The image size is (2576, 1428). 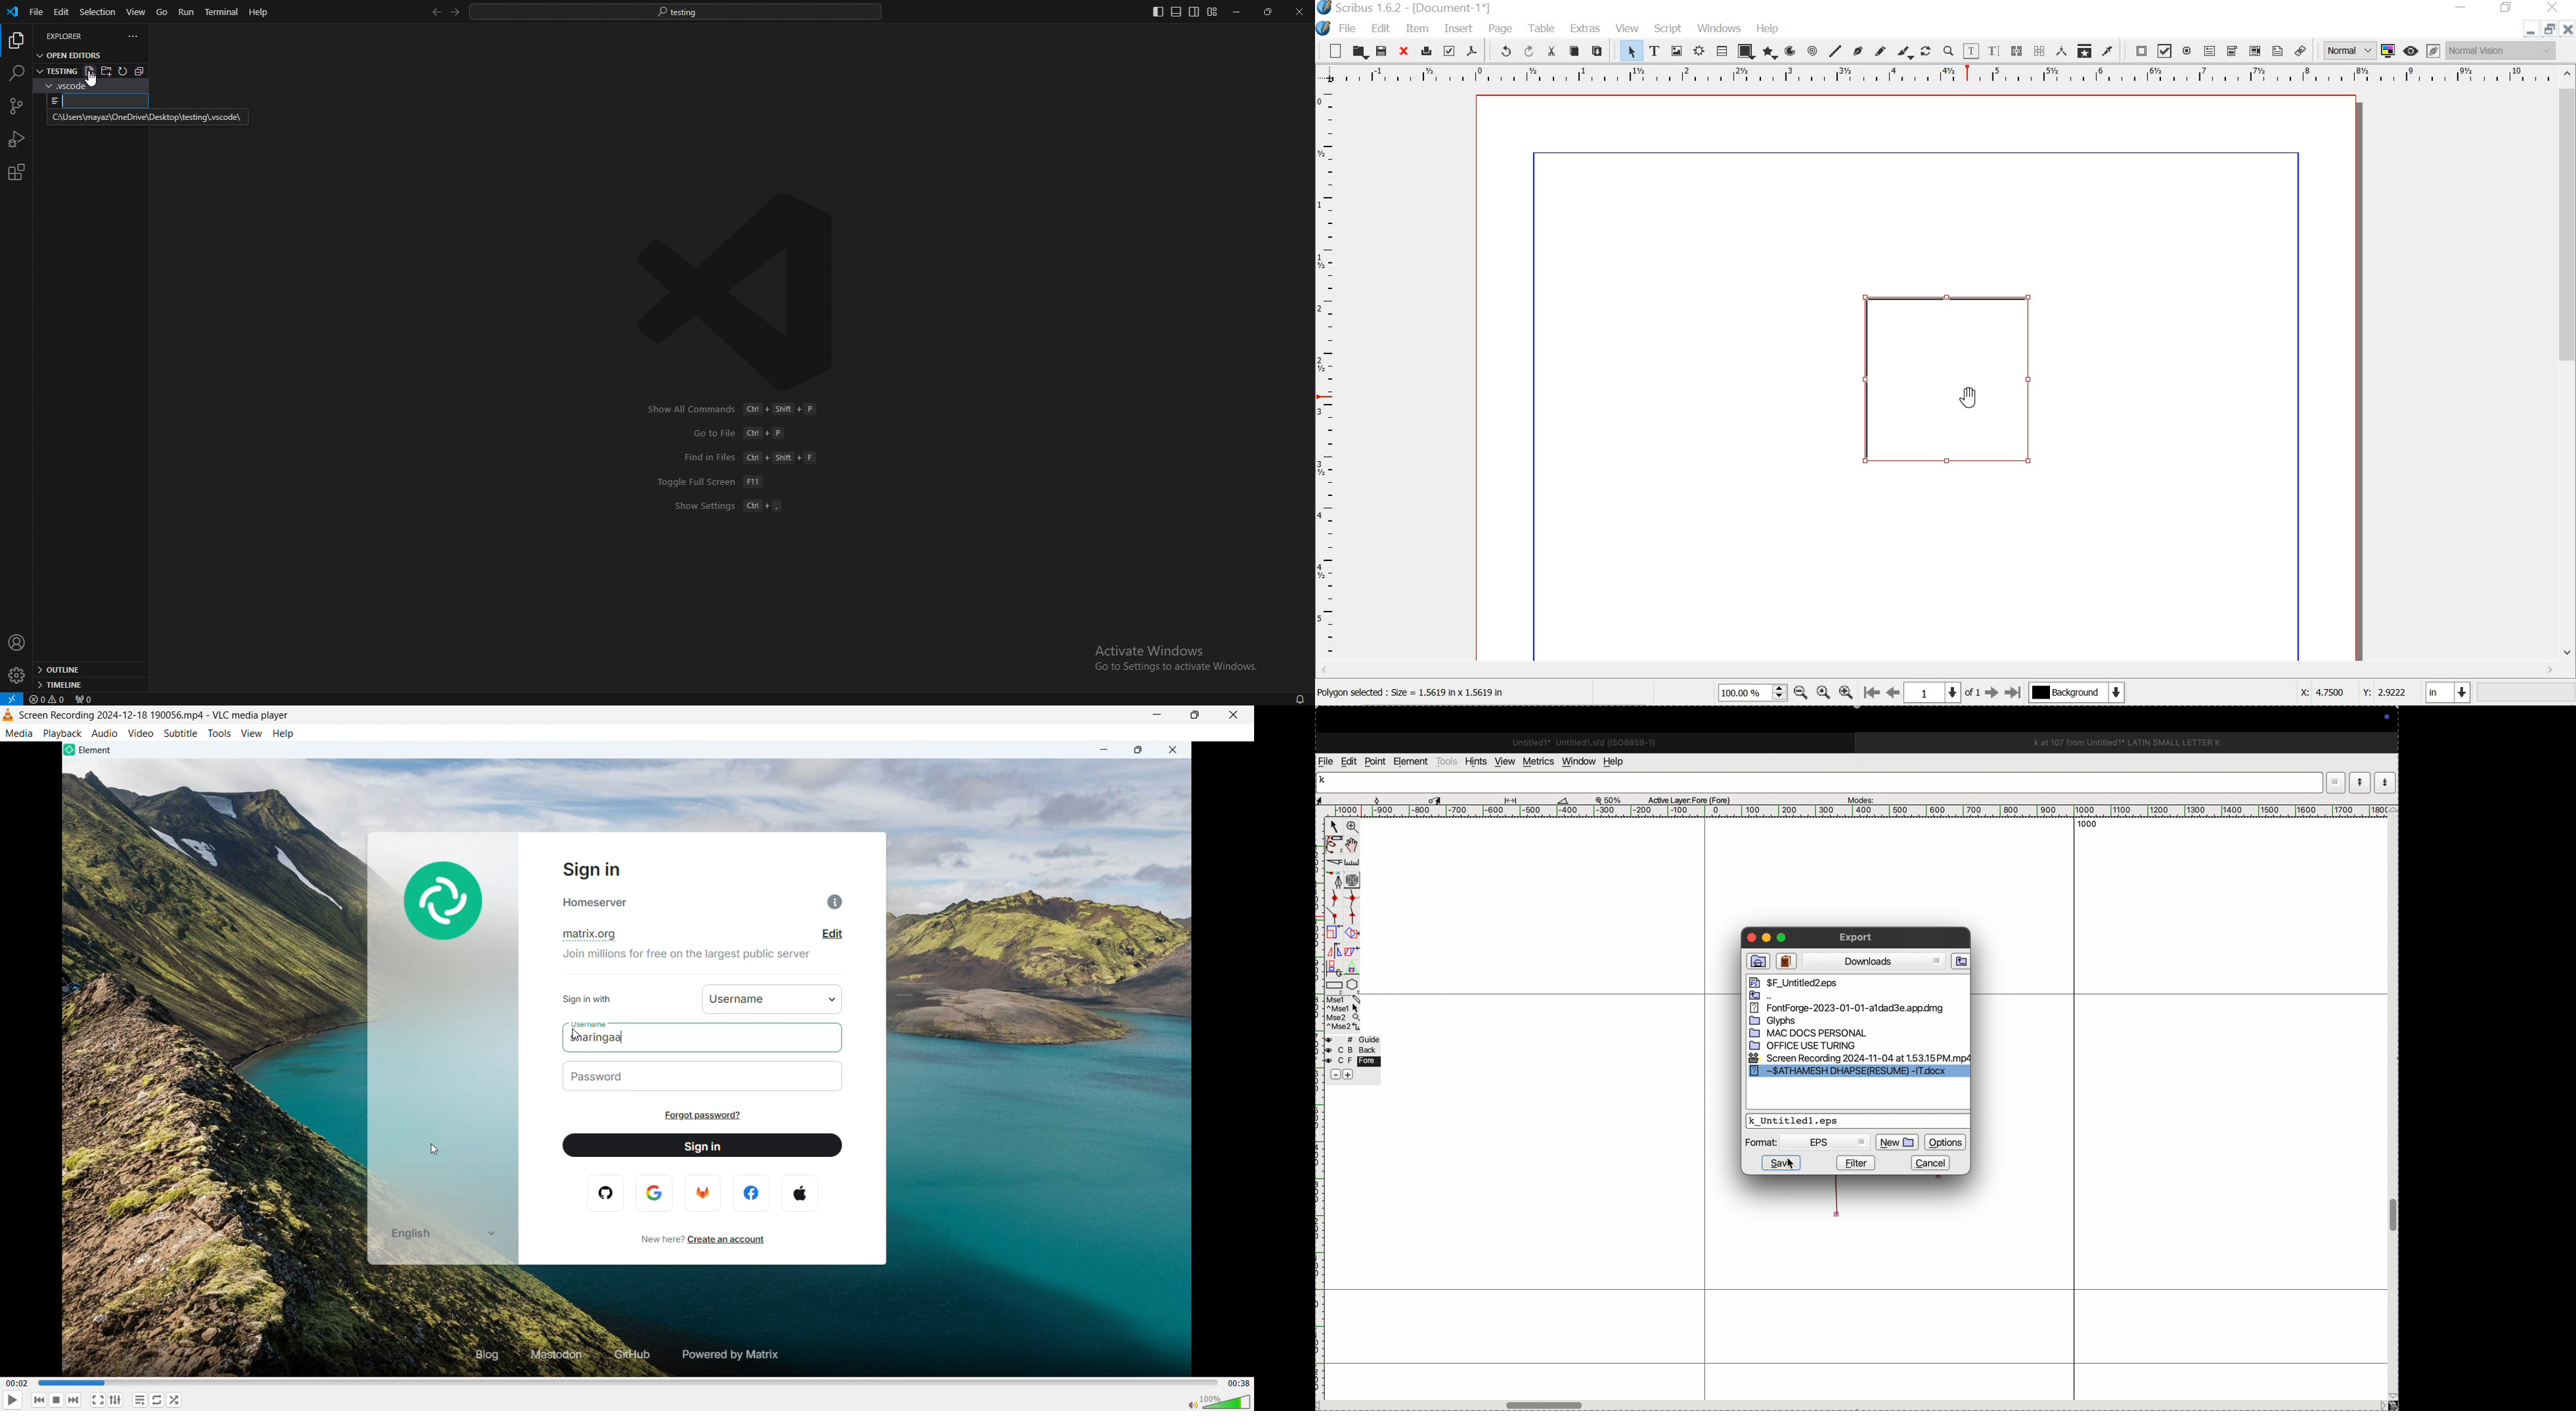 What do you see at coordinates (1858, 937) in the screenshot?
I see `export` at bounding box center [1858, 937].